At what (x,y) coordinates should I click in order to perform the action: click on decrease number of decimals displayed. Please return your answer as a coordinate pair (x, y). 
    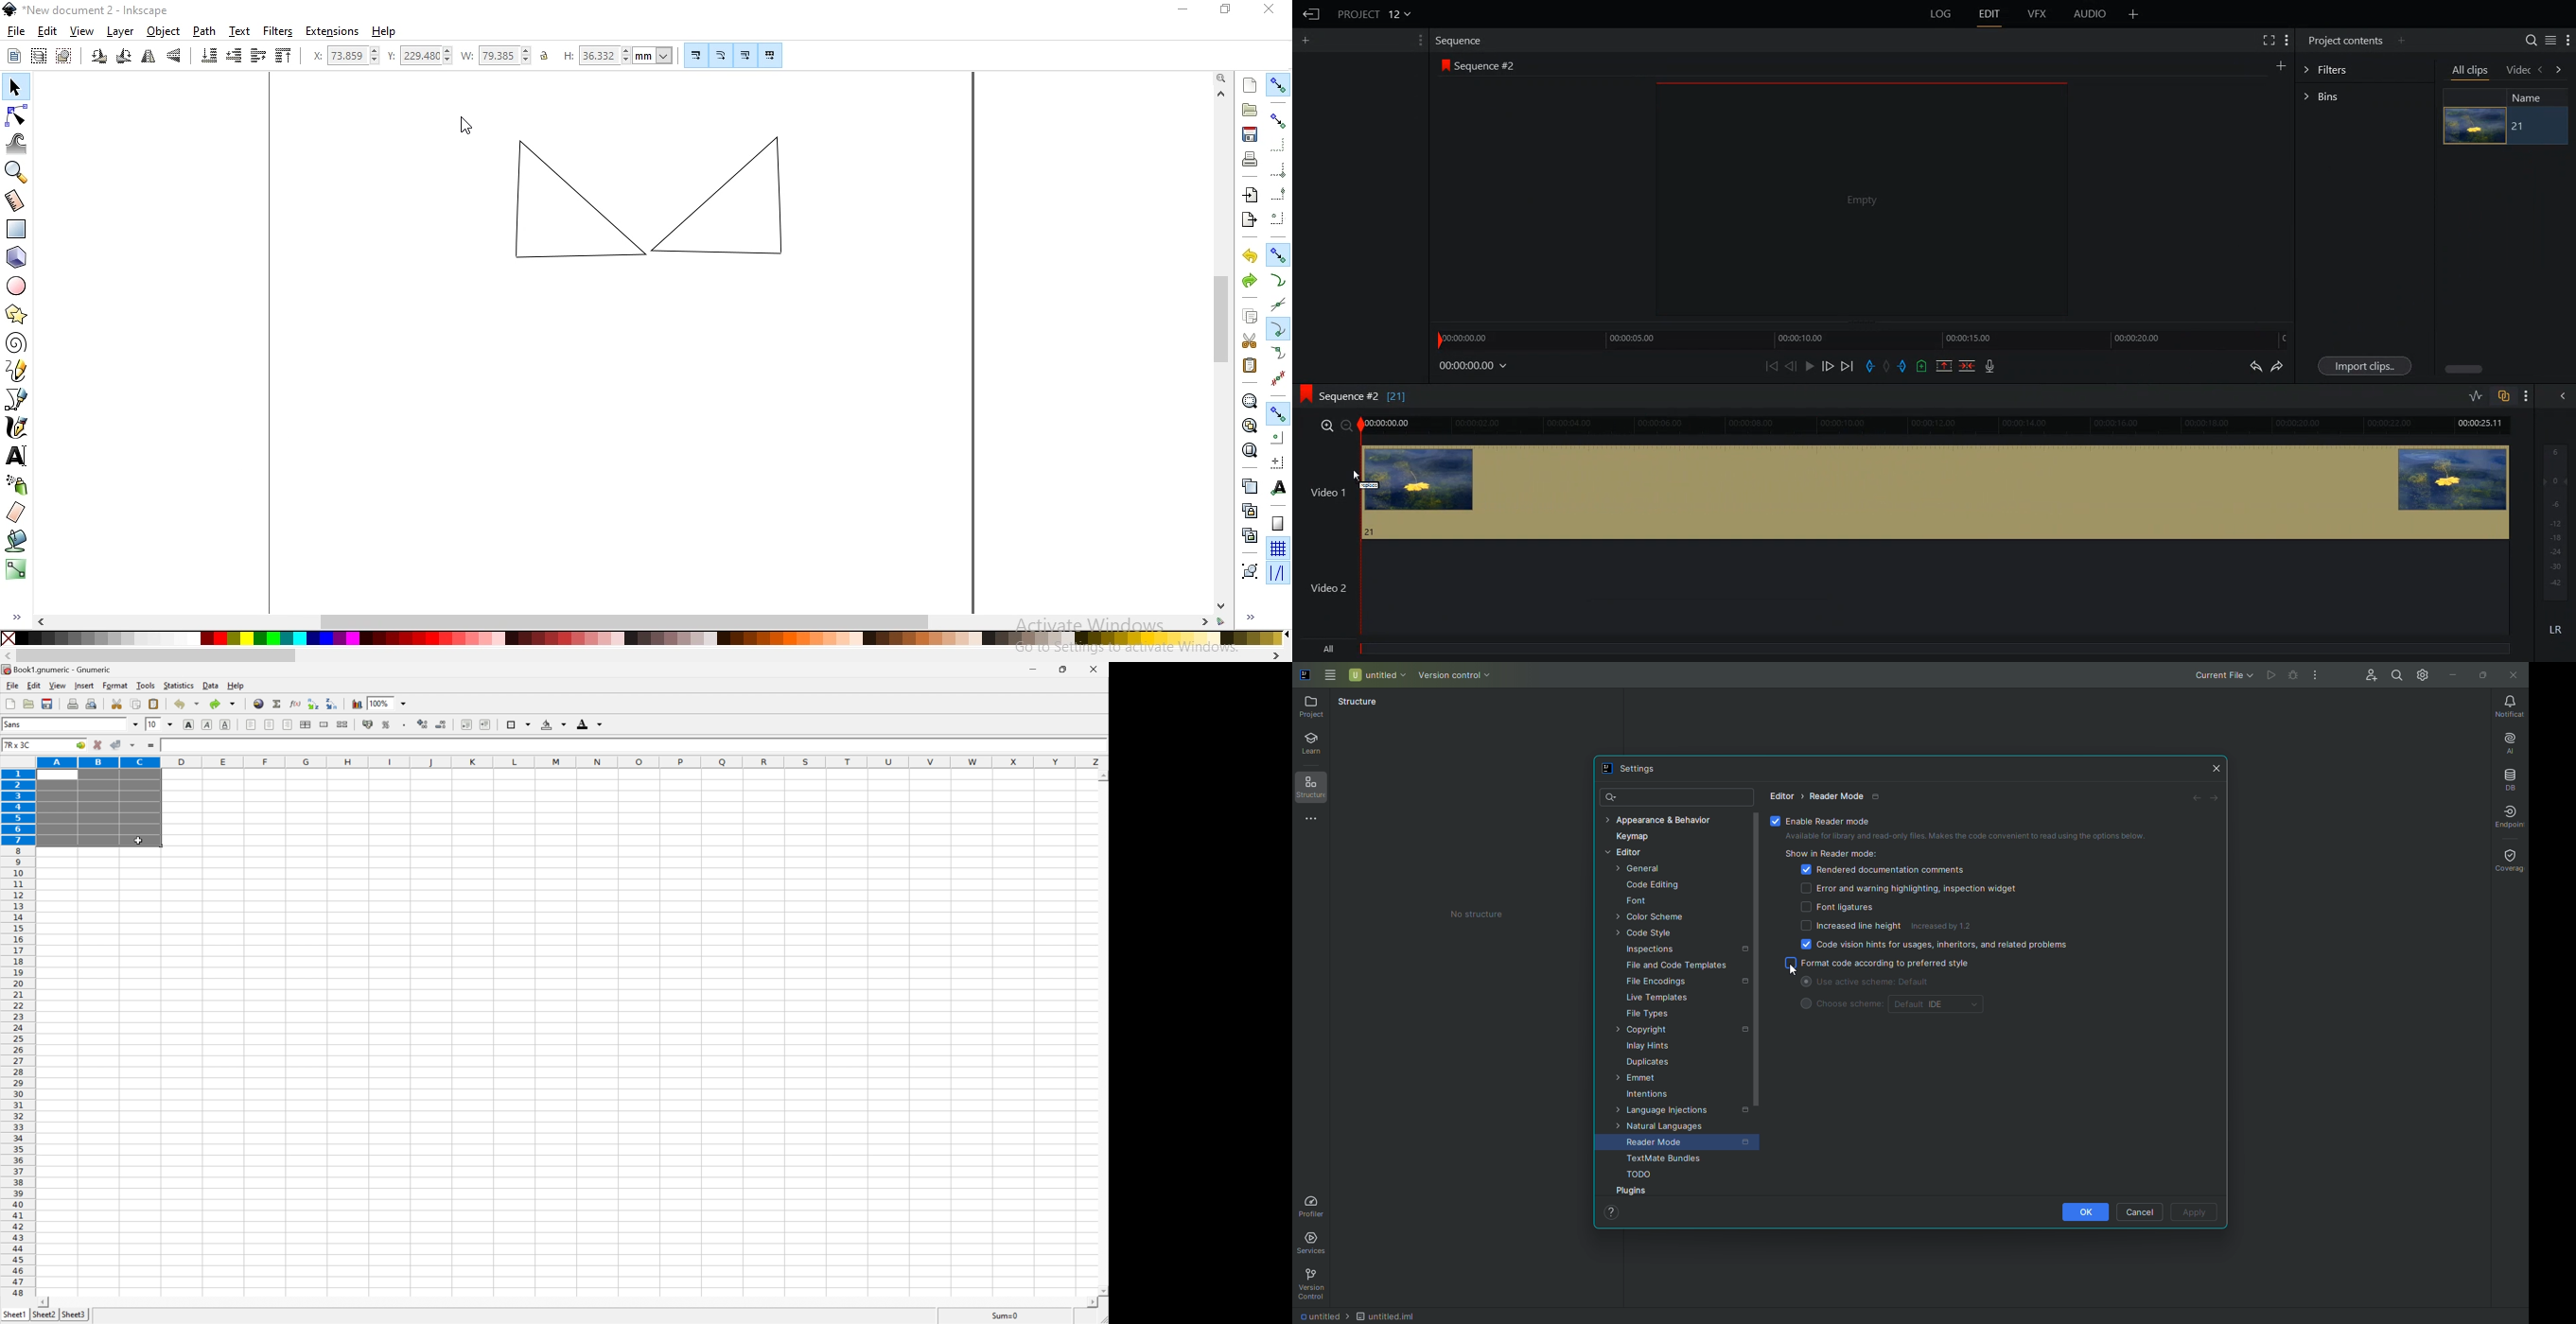
    Looking at the image, I should click on (442, 727).